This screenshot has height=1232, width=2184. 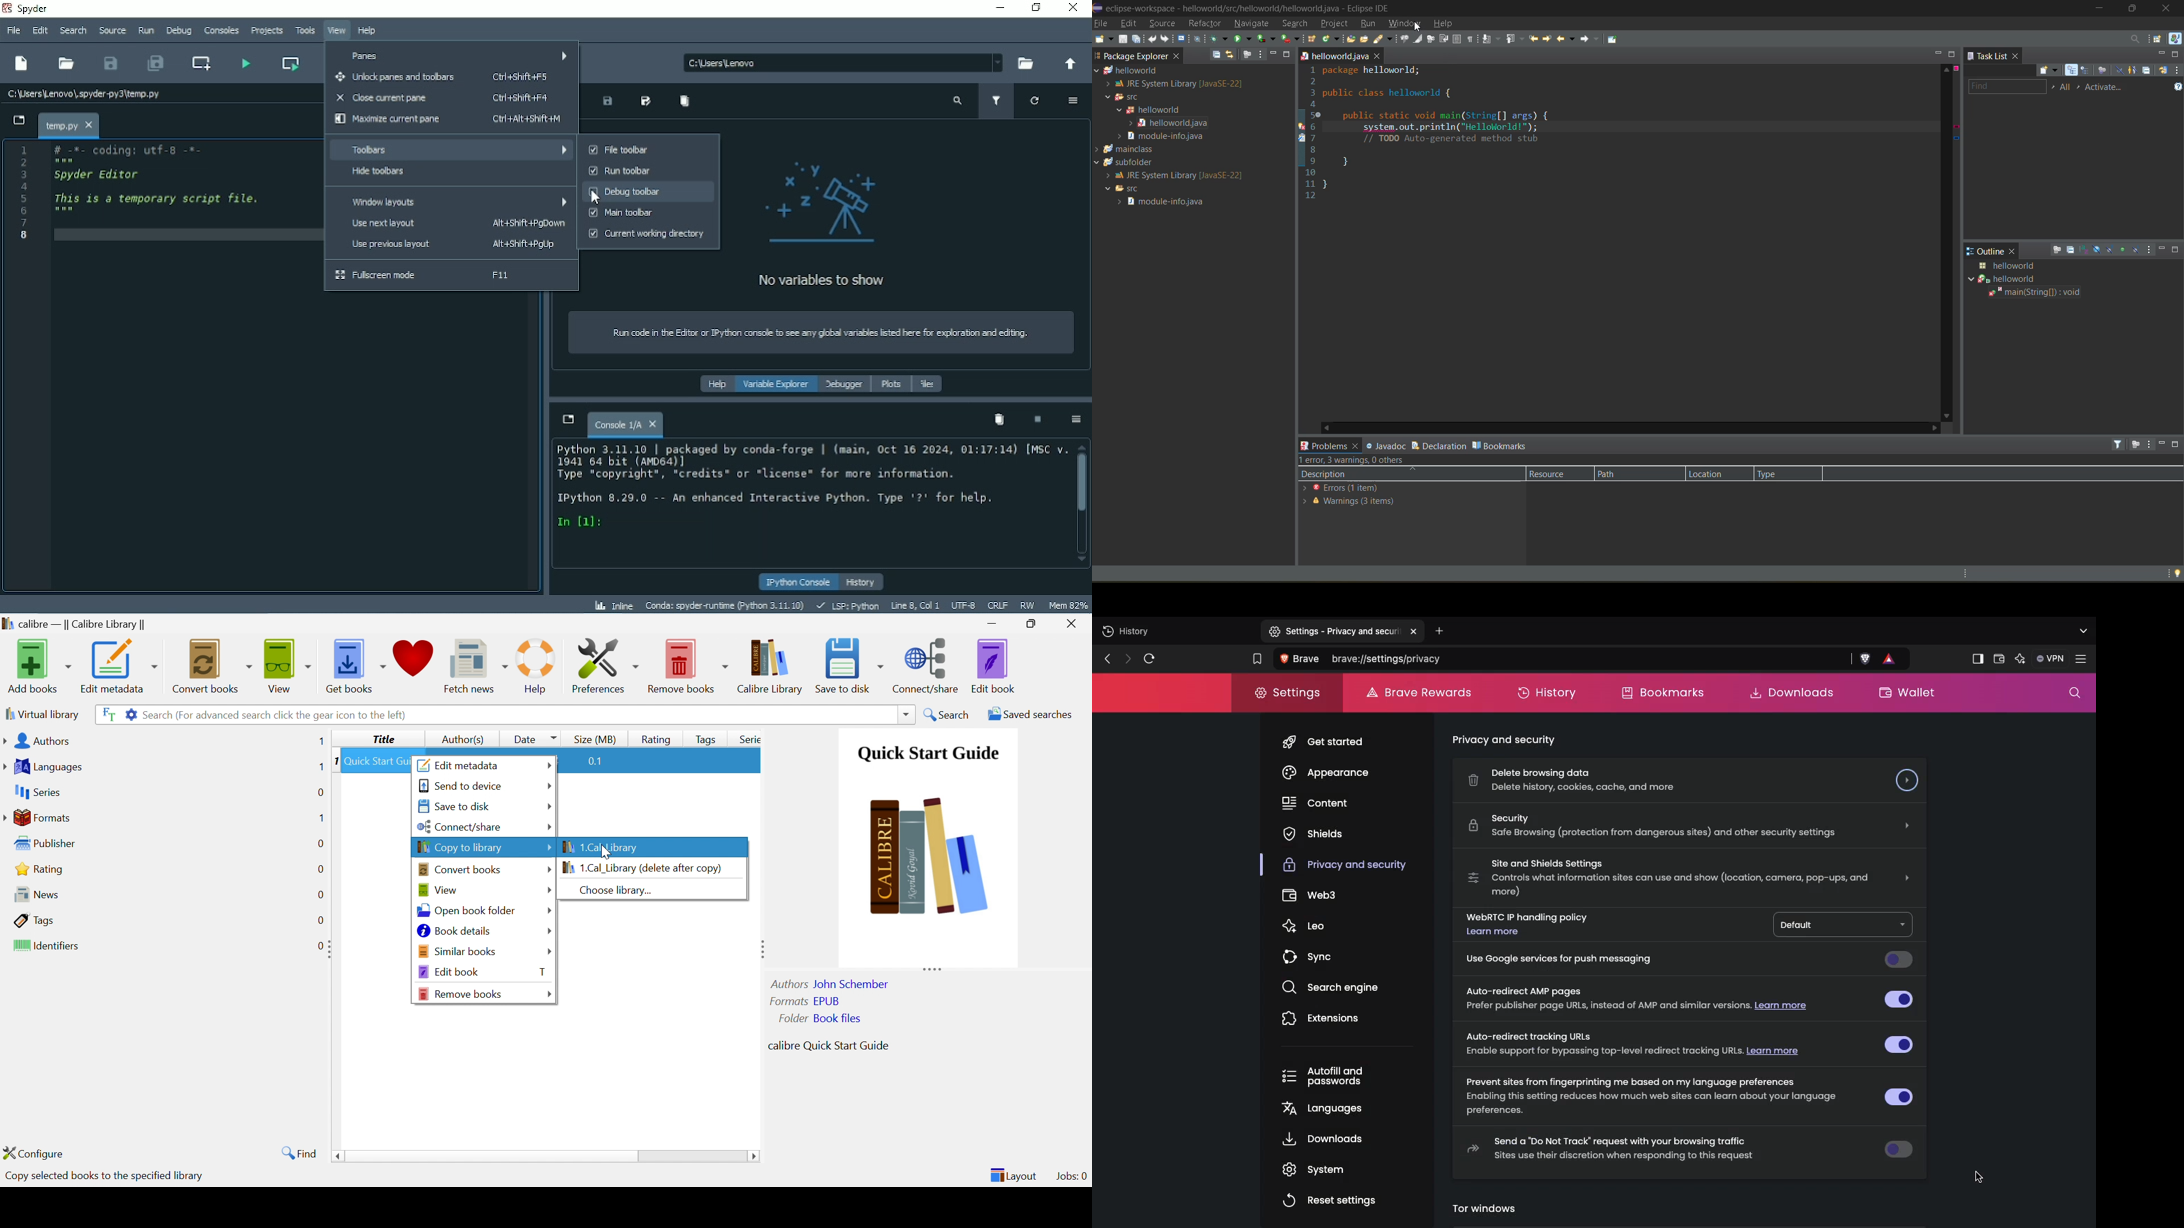 What do you see at coordinates (449, 150) in the screenshot?
I see `Toolbars` at bounding box center [449, 150].